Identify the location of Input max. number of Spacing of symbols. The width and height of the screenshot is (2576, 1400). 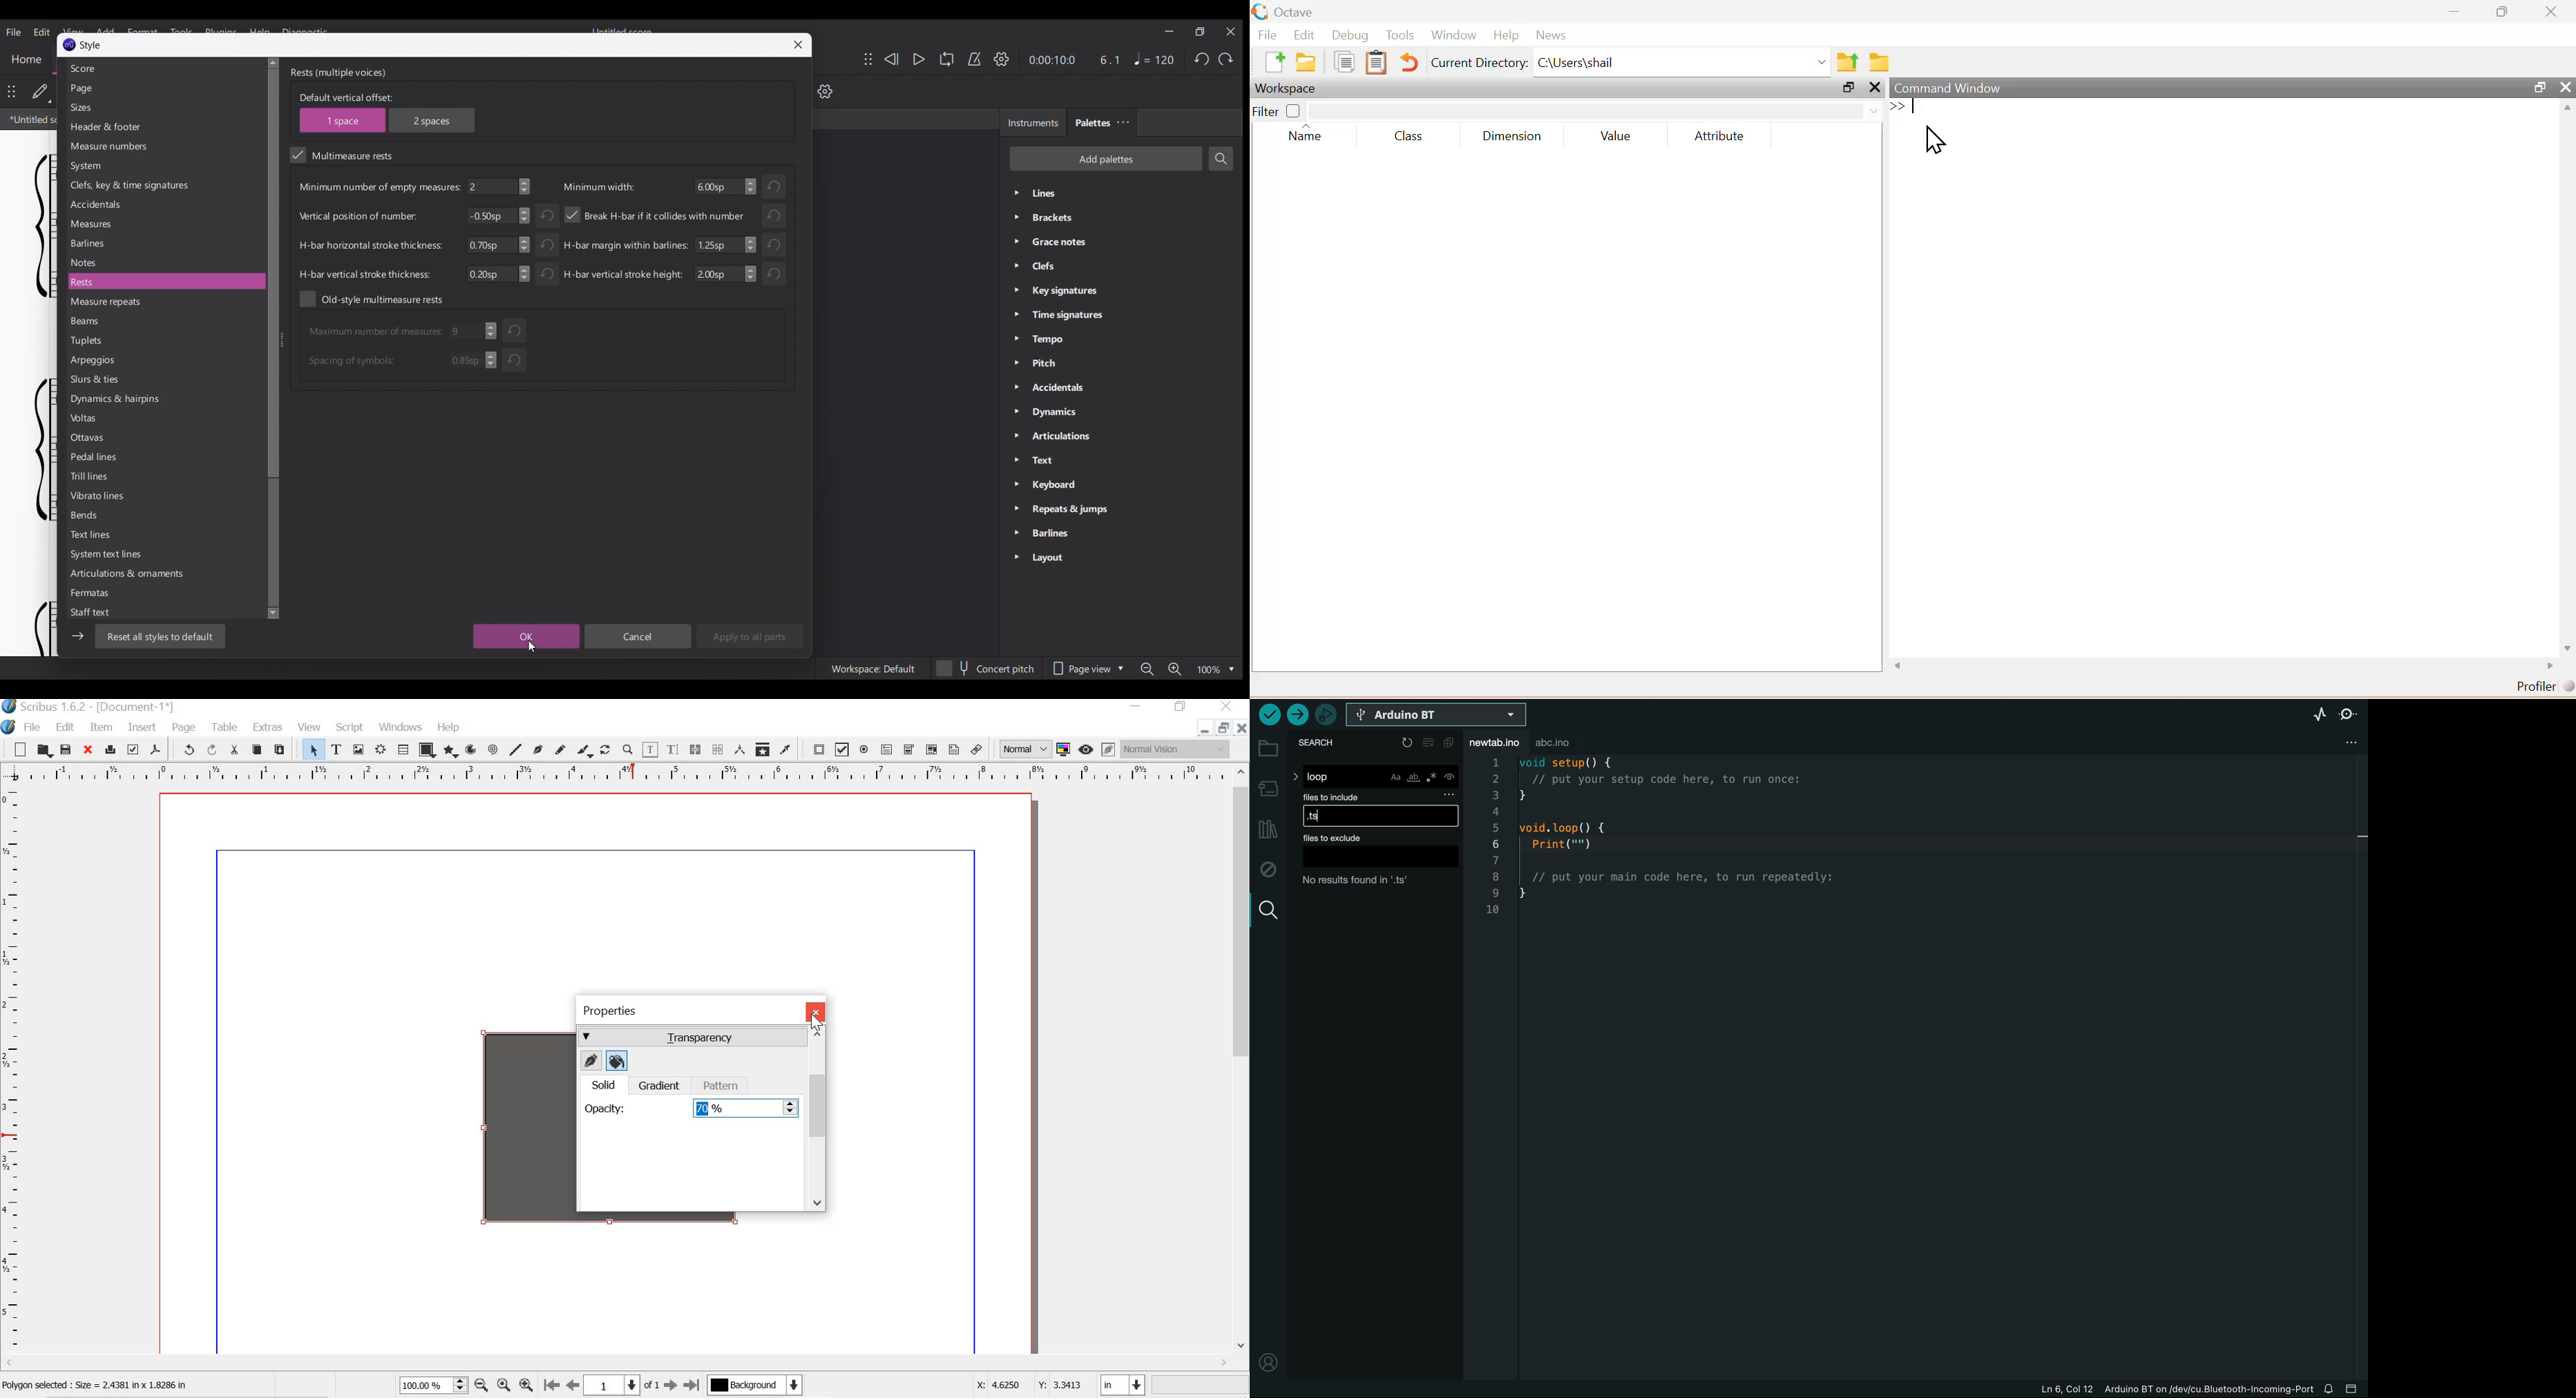
(394, 361).